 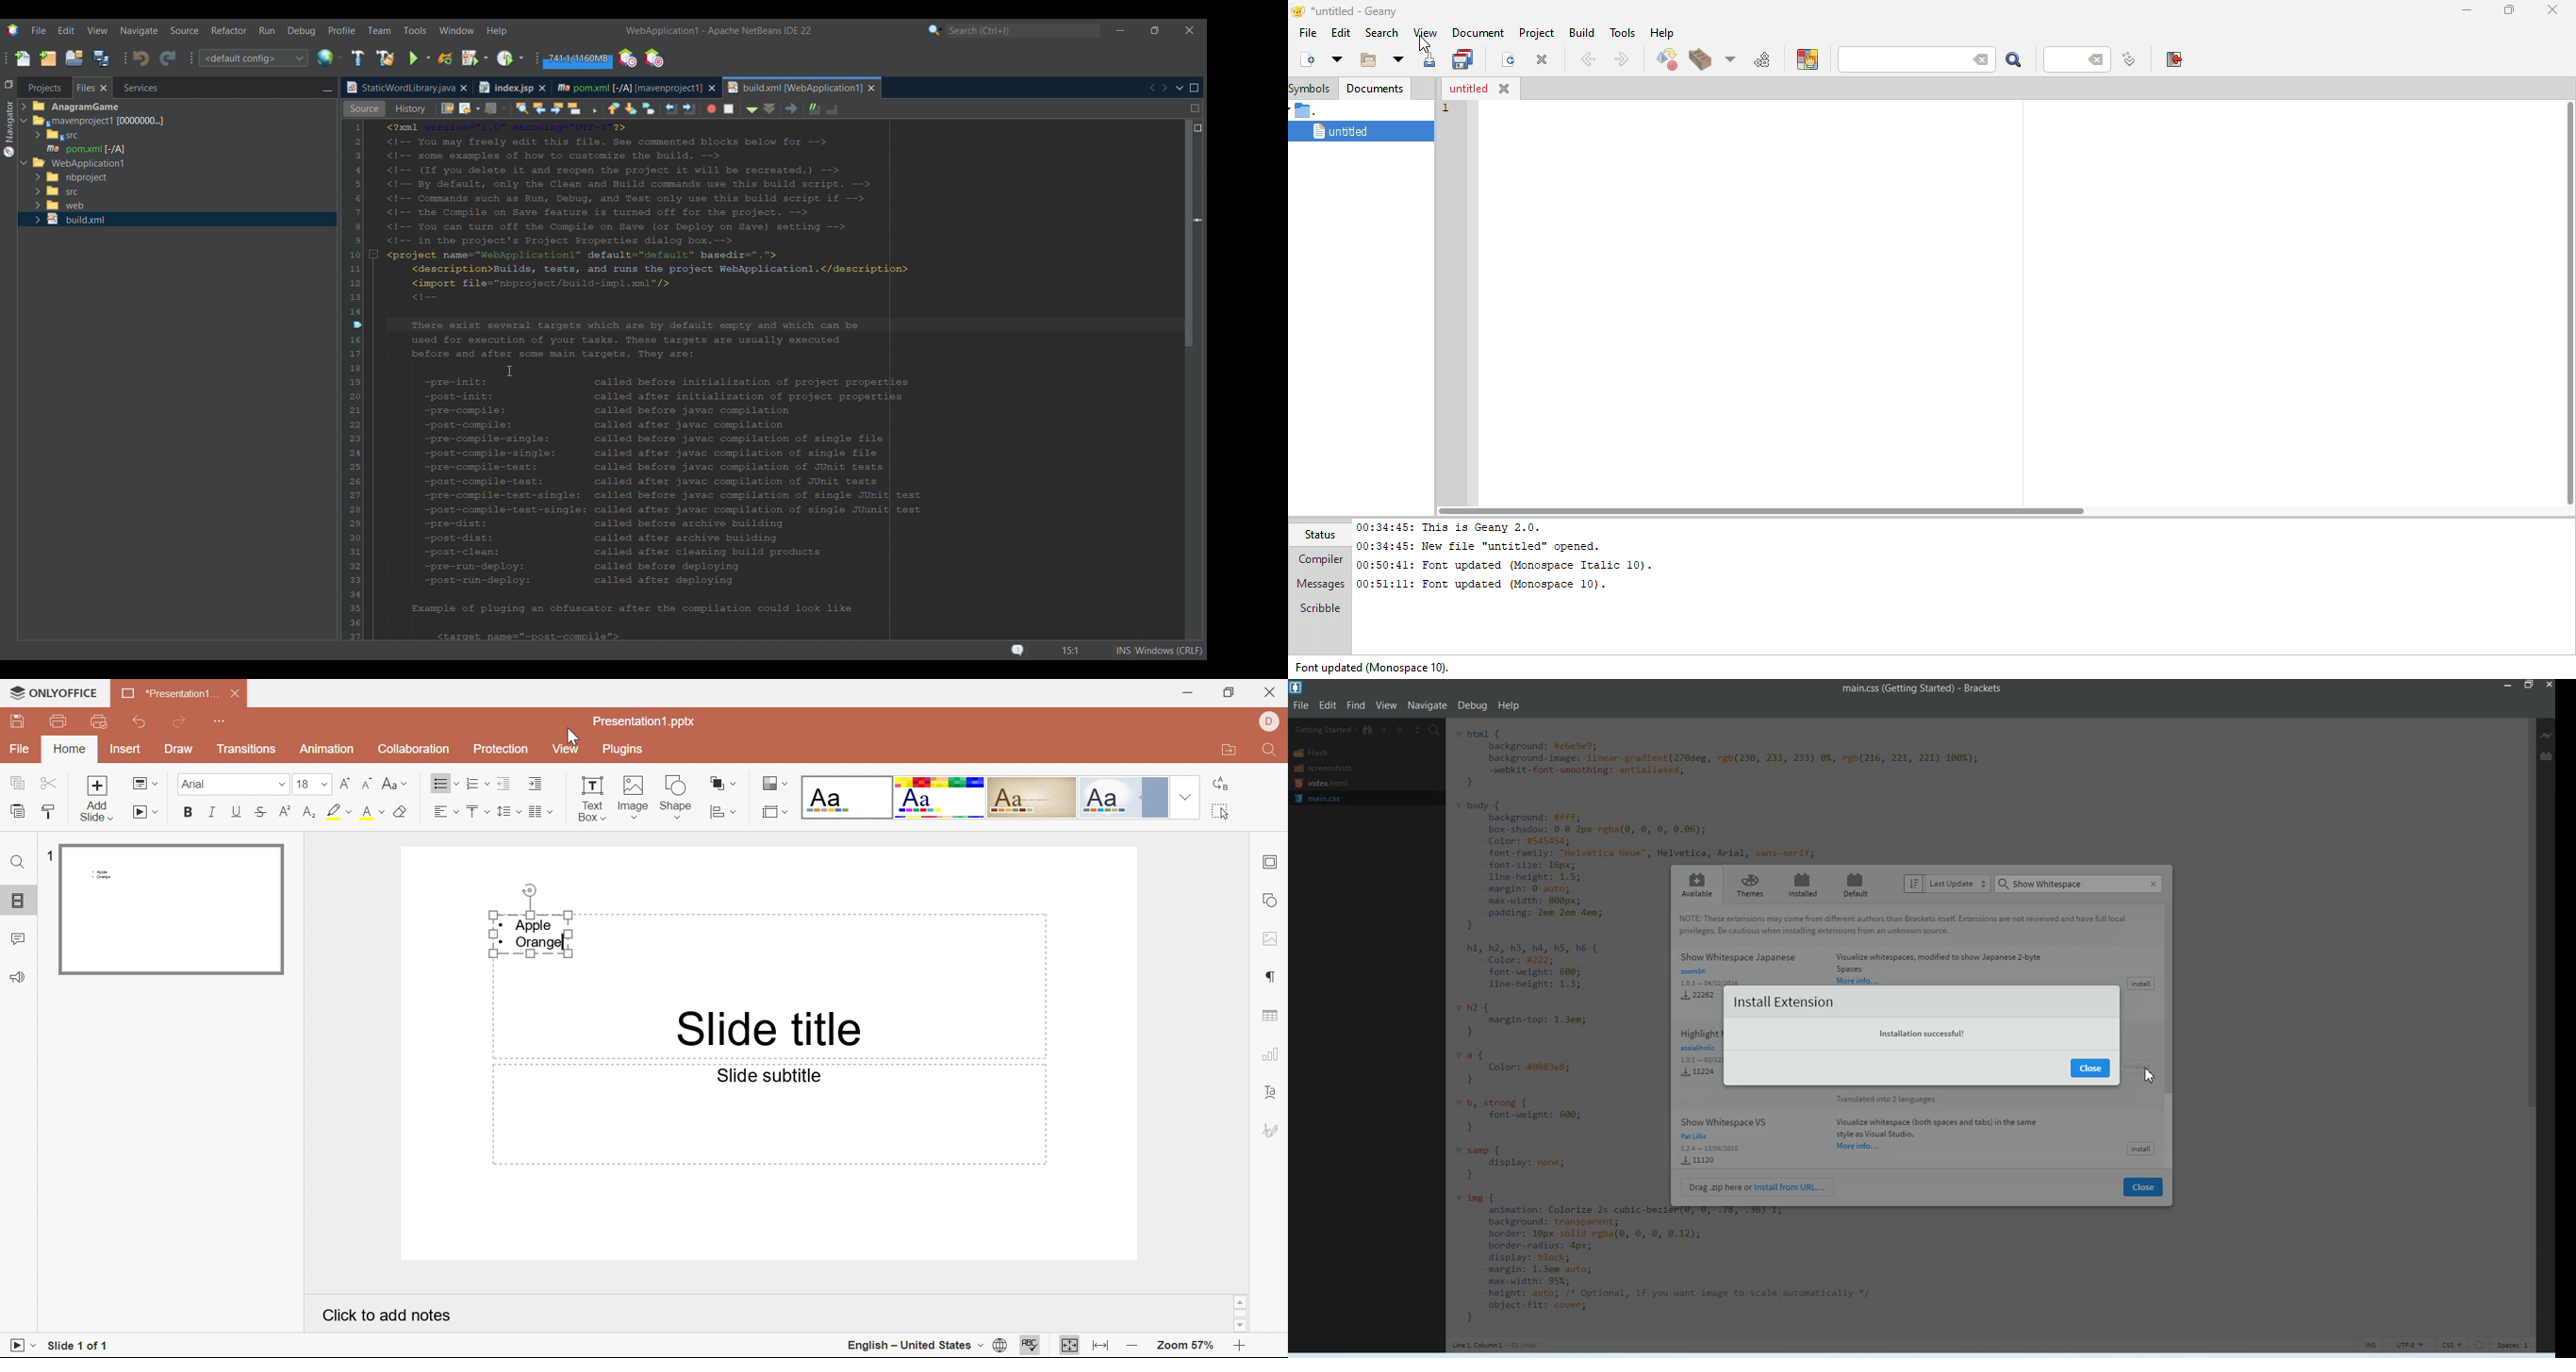 What do you see at coordinates (1296, 10) in the screenshot?
I see `logo` at bounding box center [1296, 10].